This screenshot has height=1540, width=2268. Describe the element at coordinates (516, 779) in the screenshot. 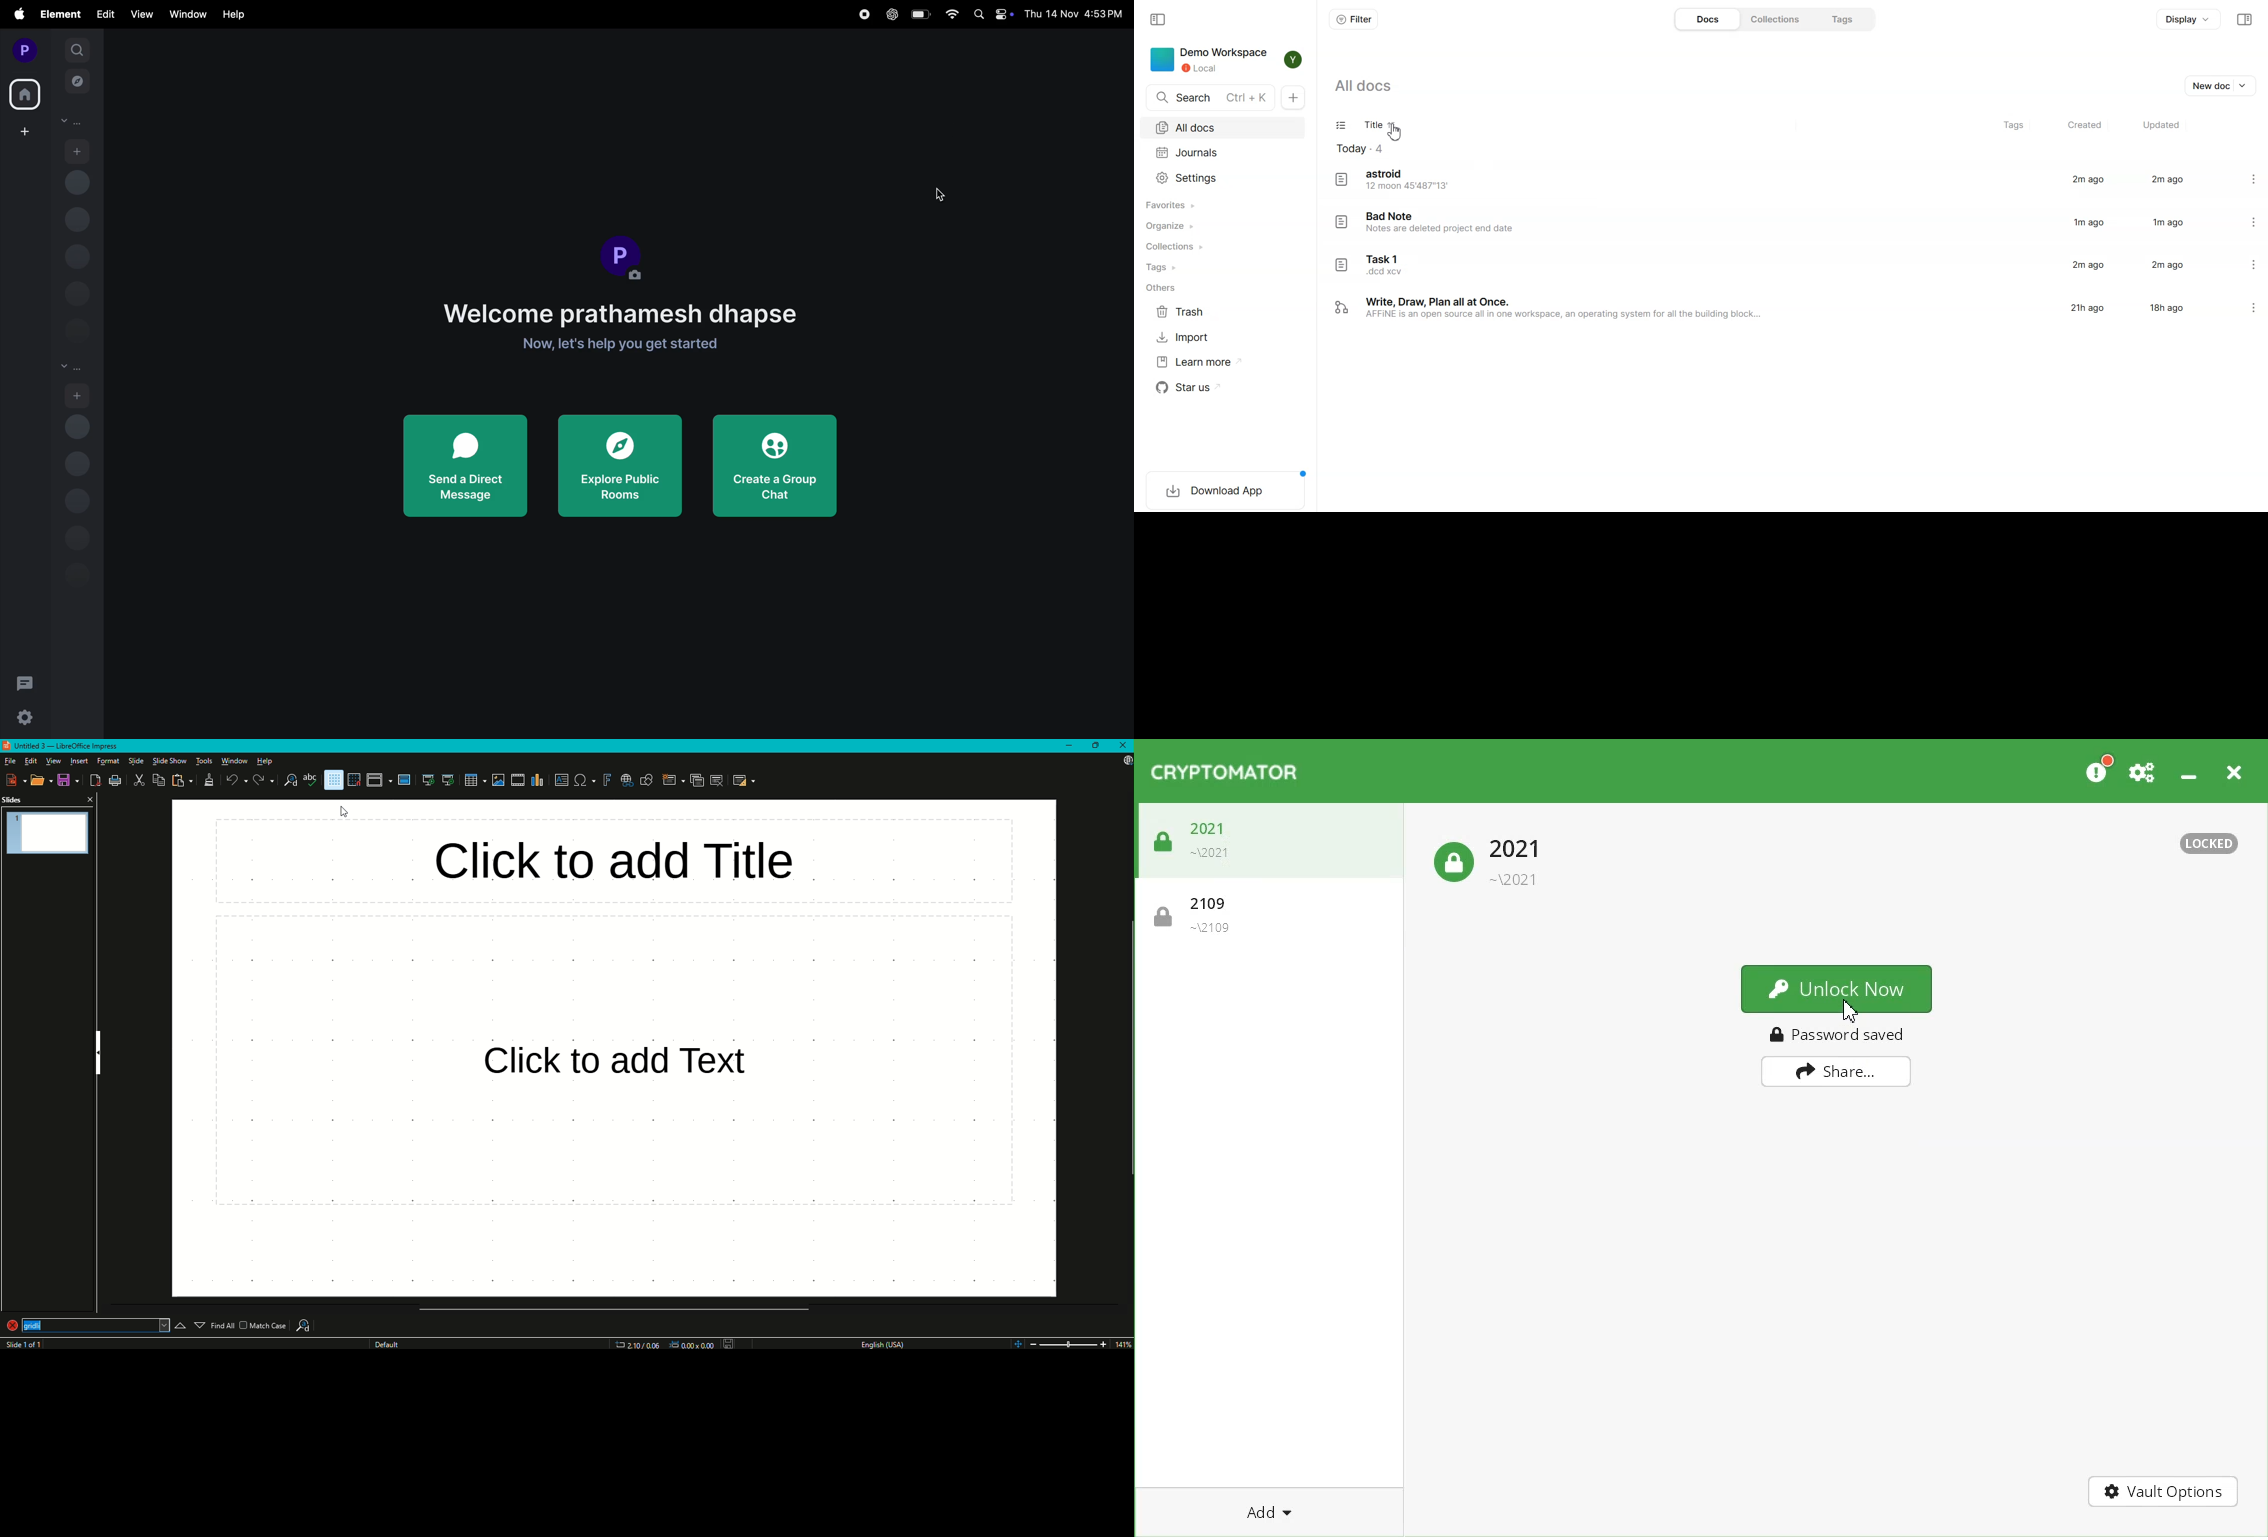

I see `Insert audio or video ` at that location.